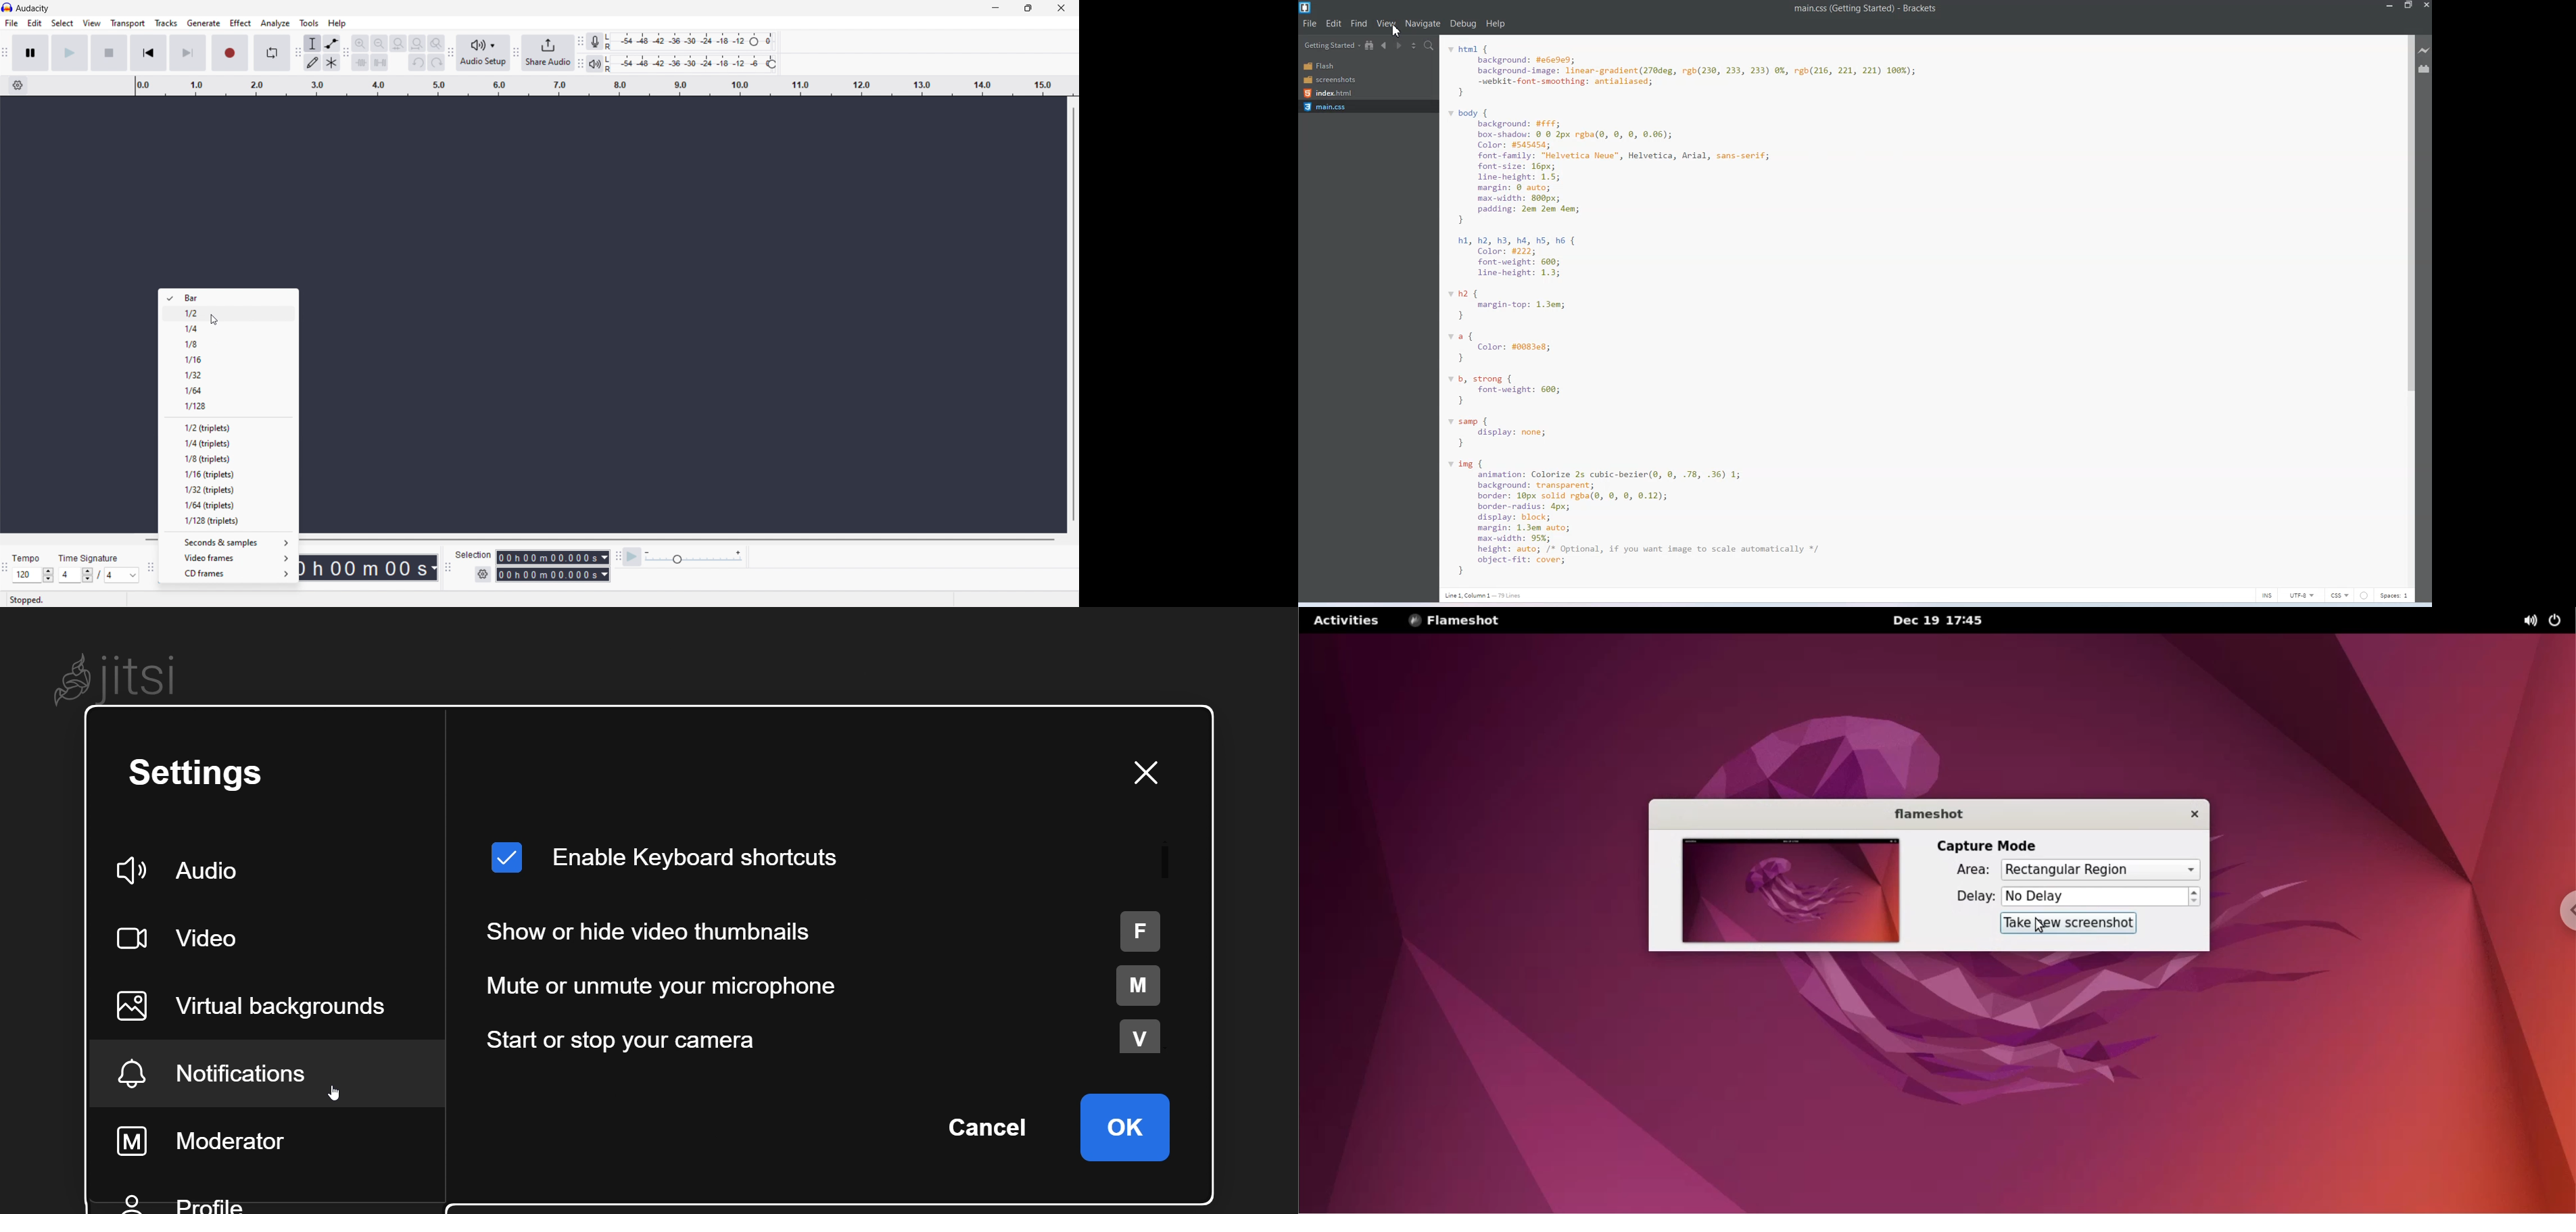 This screenshot has width=2576, height=1232. I want to click on audio setup toolbar, so click(450, 53).